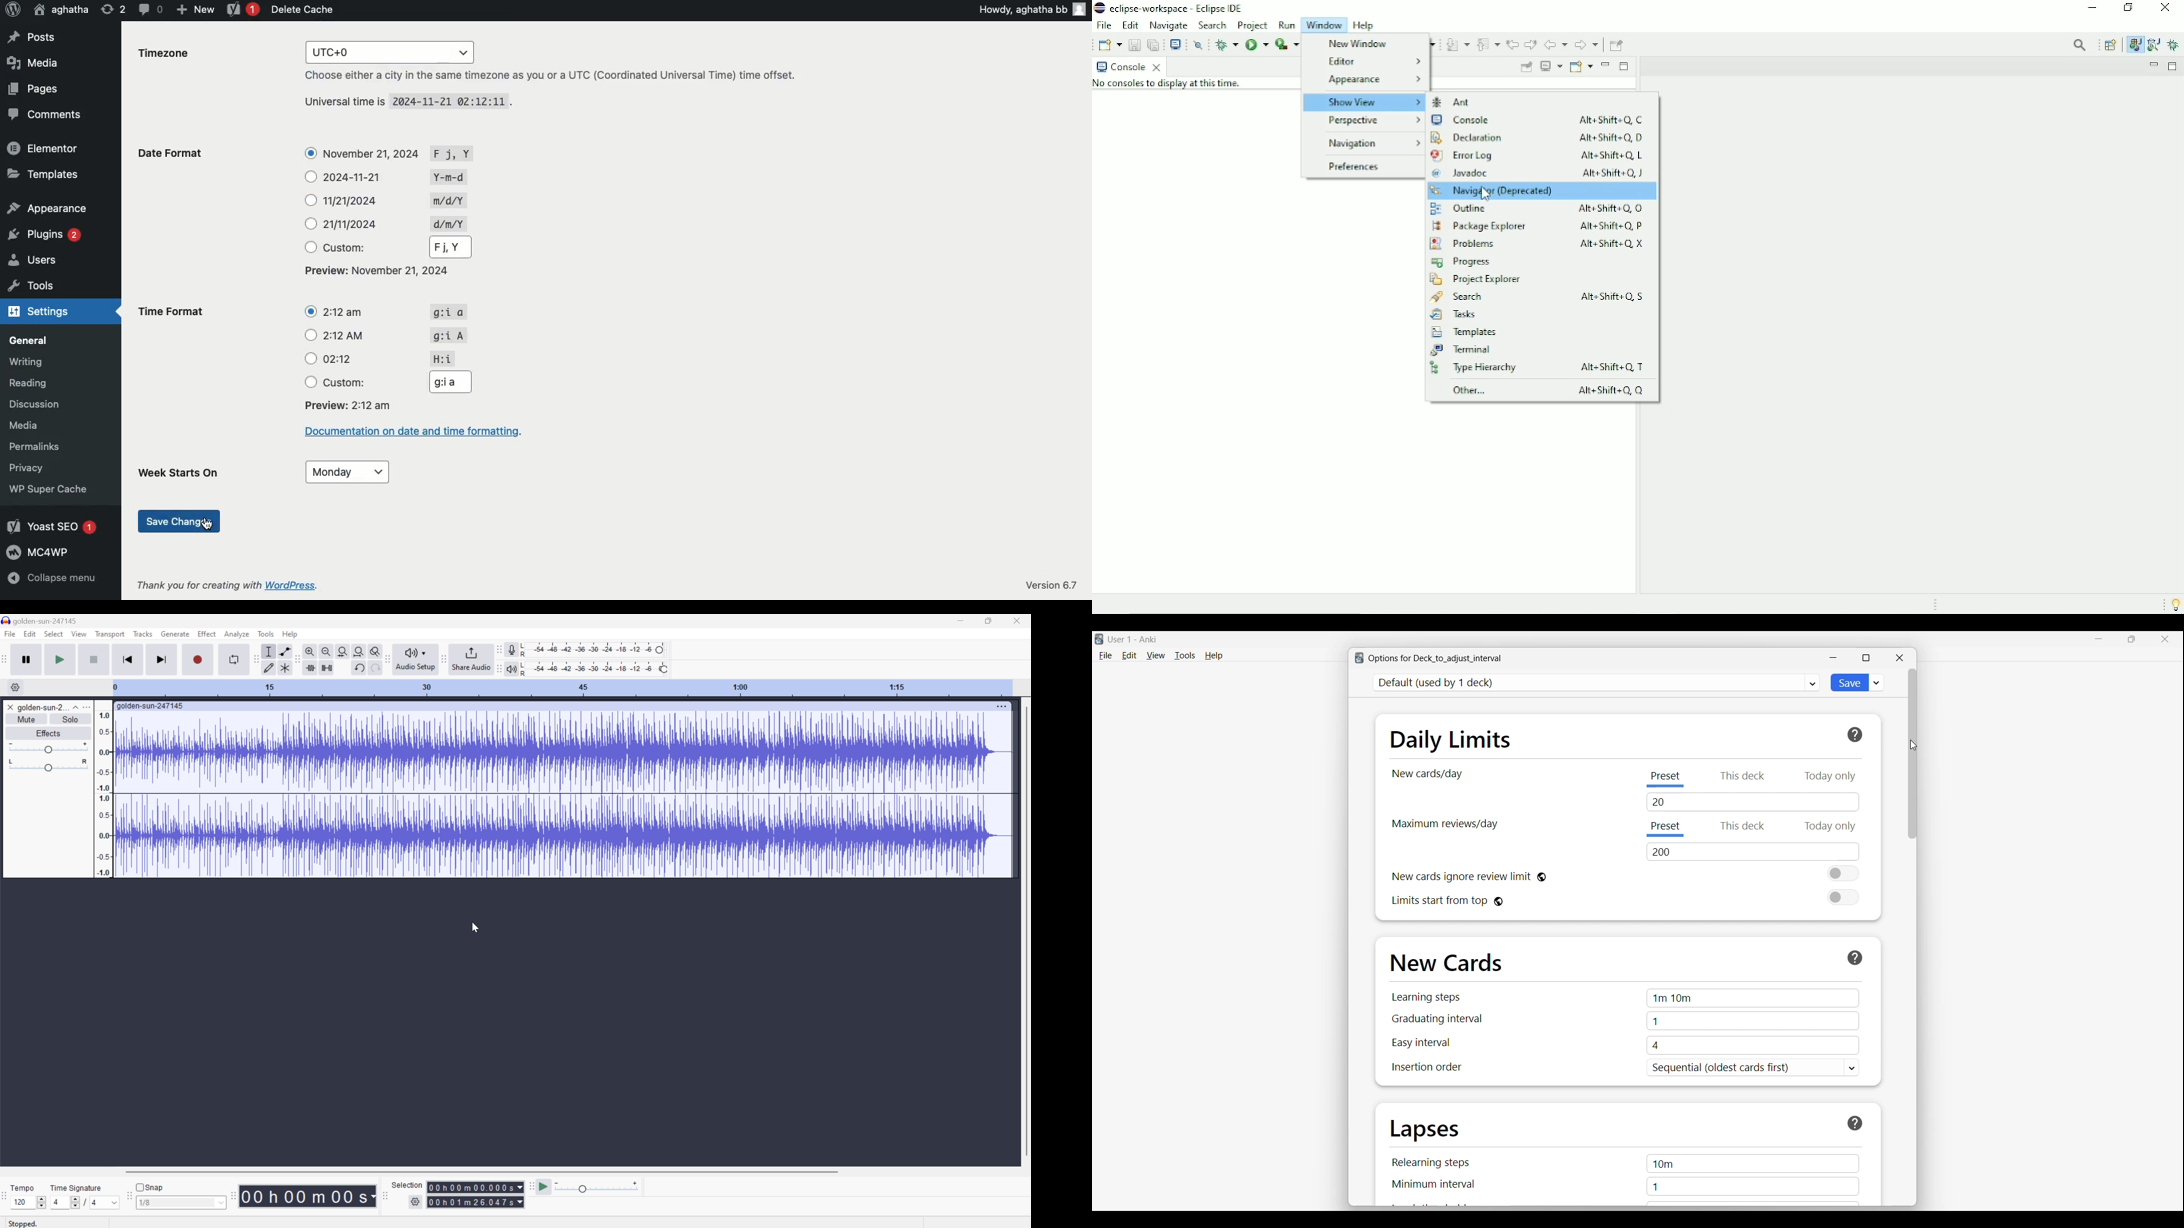 The image size is (2184, 1232). Describe the element at coordinates (27, 720) in the screenshot. I see `Mute` at that location.